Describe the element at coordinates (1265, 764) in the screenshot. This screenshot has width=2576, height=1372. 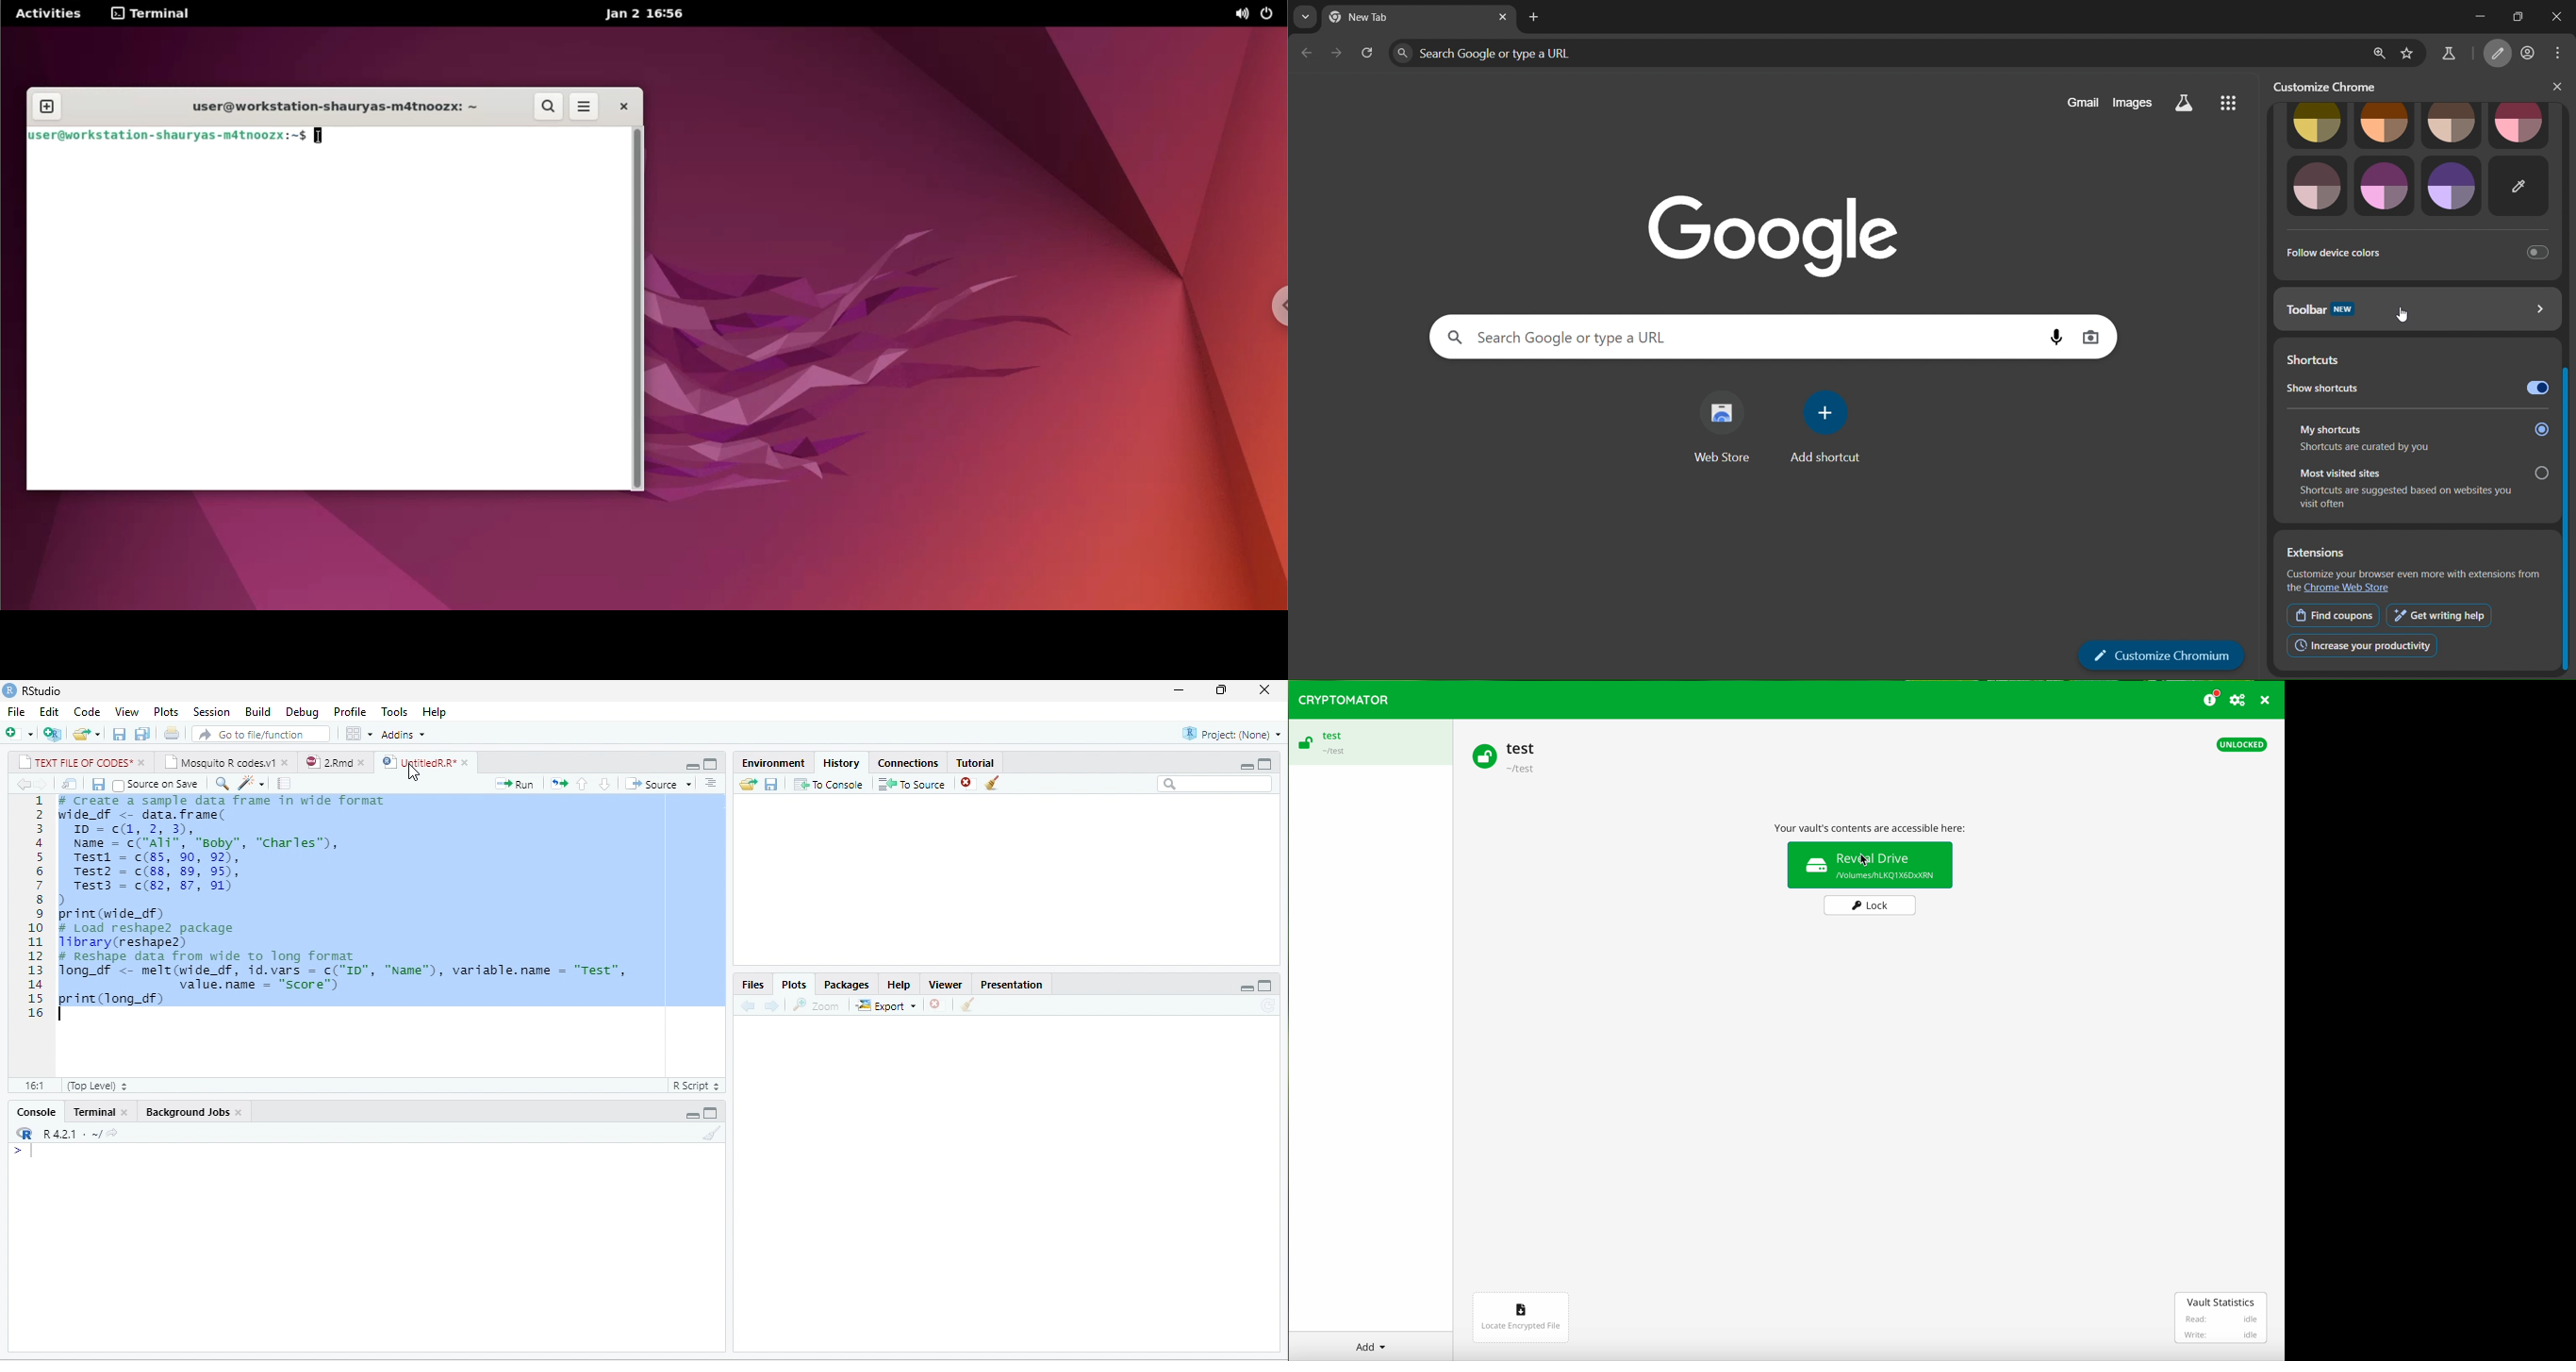
I see `maximize` at that location.